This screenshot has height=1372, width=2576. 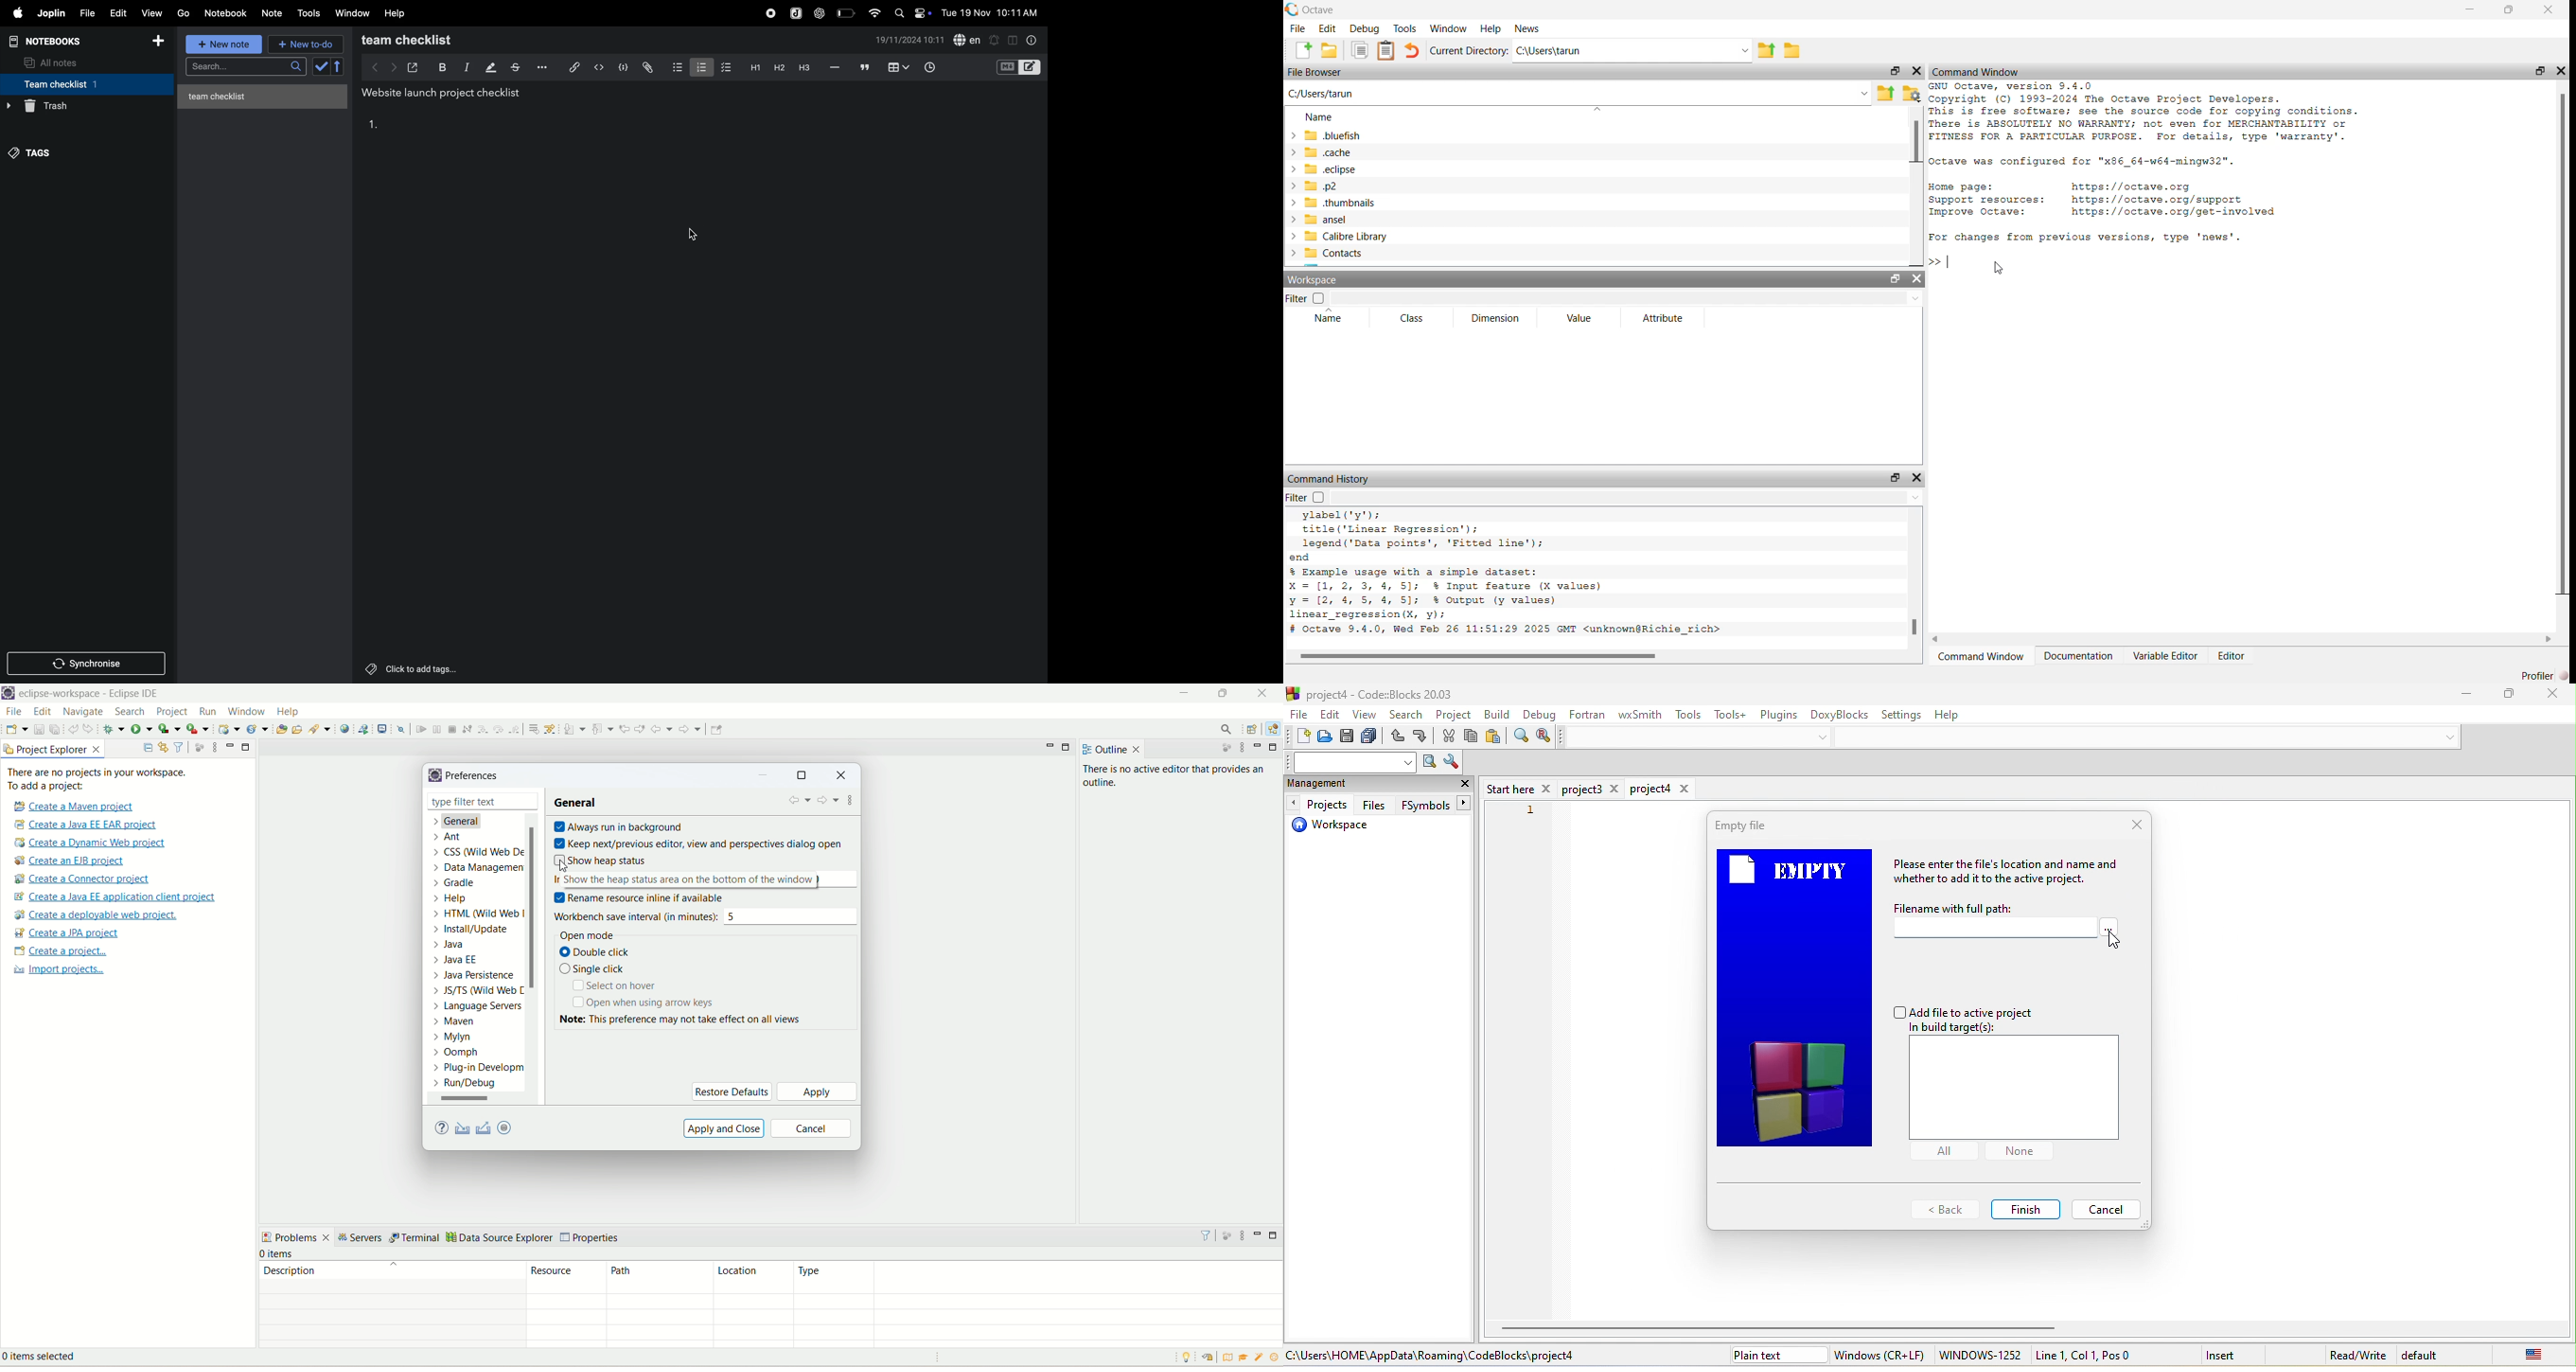 What do you see at coordinates (391, 67) in the screenshot?
I see `forward` at bounding box center [391, 67].